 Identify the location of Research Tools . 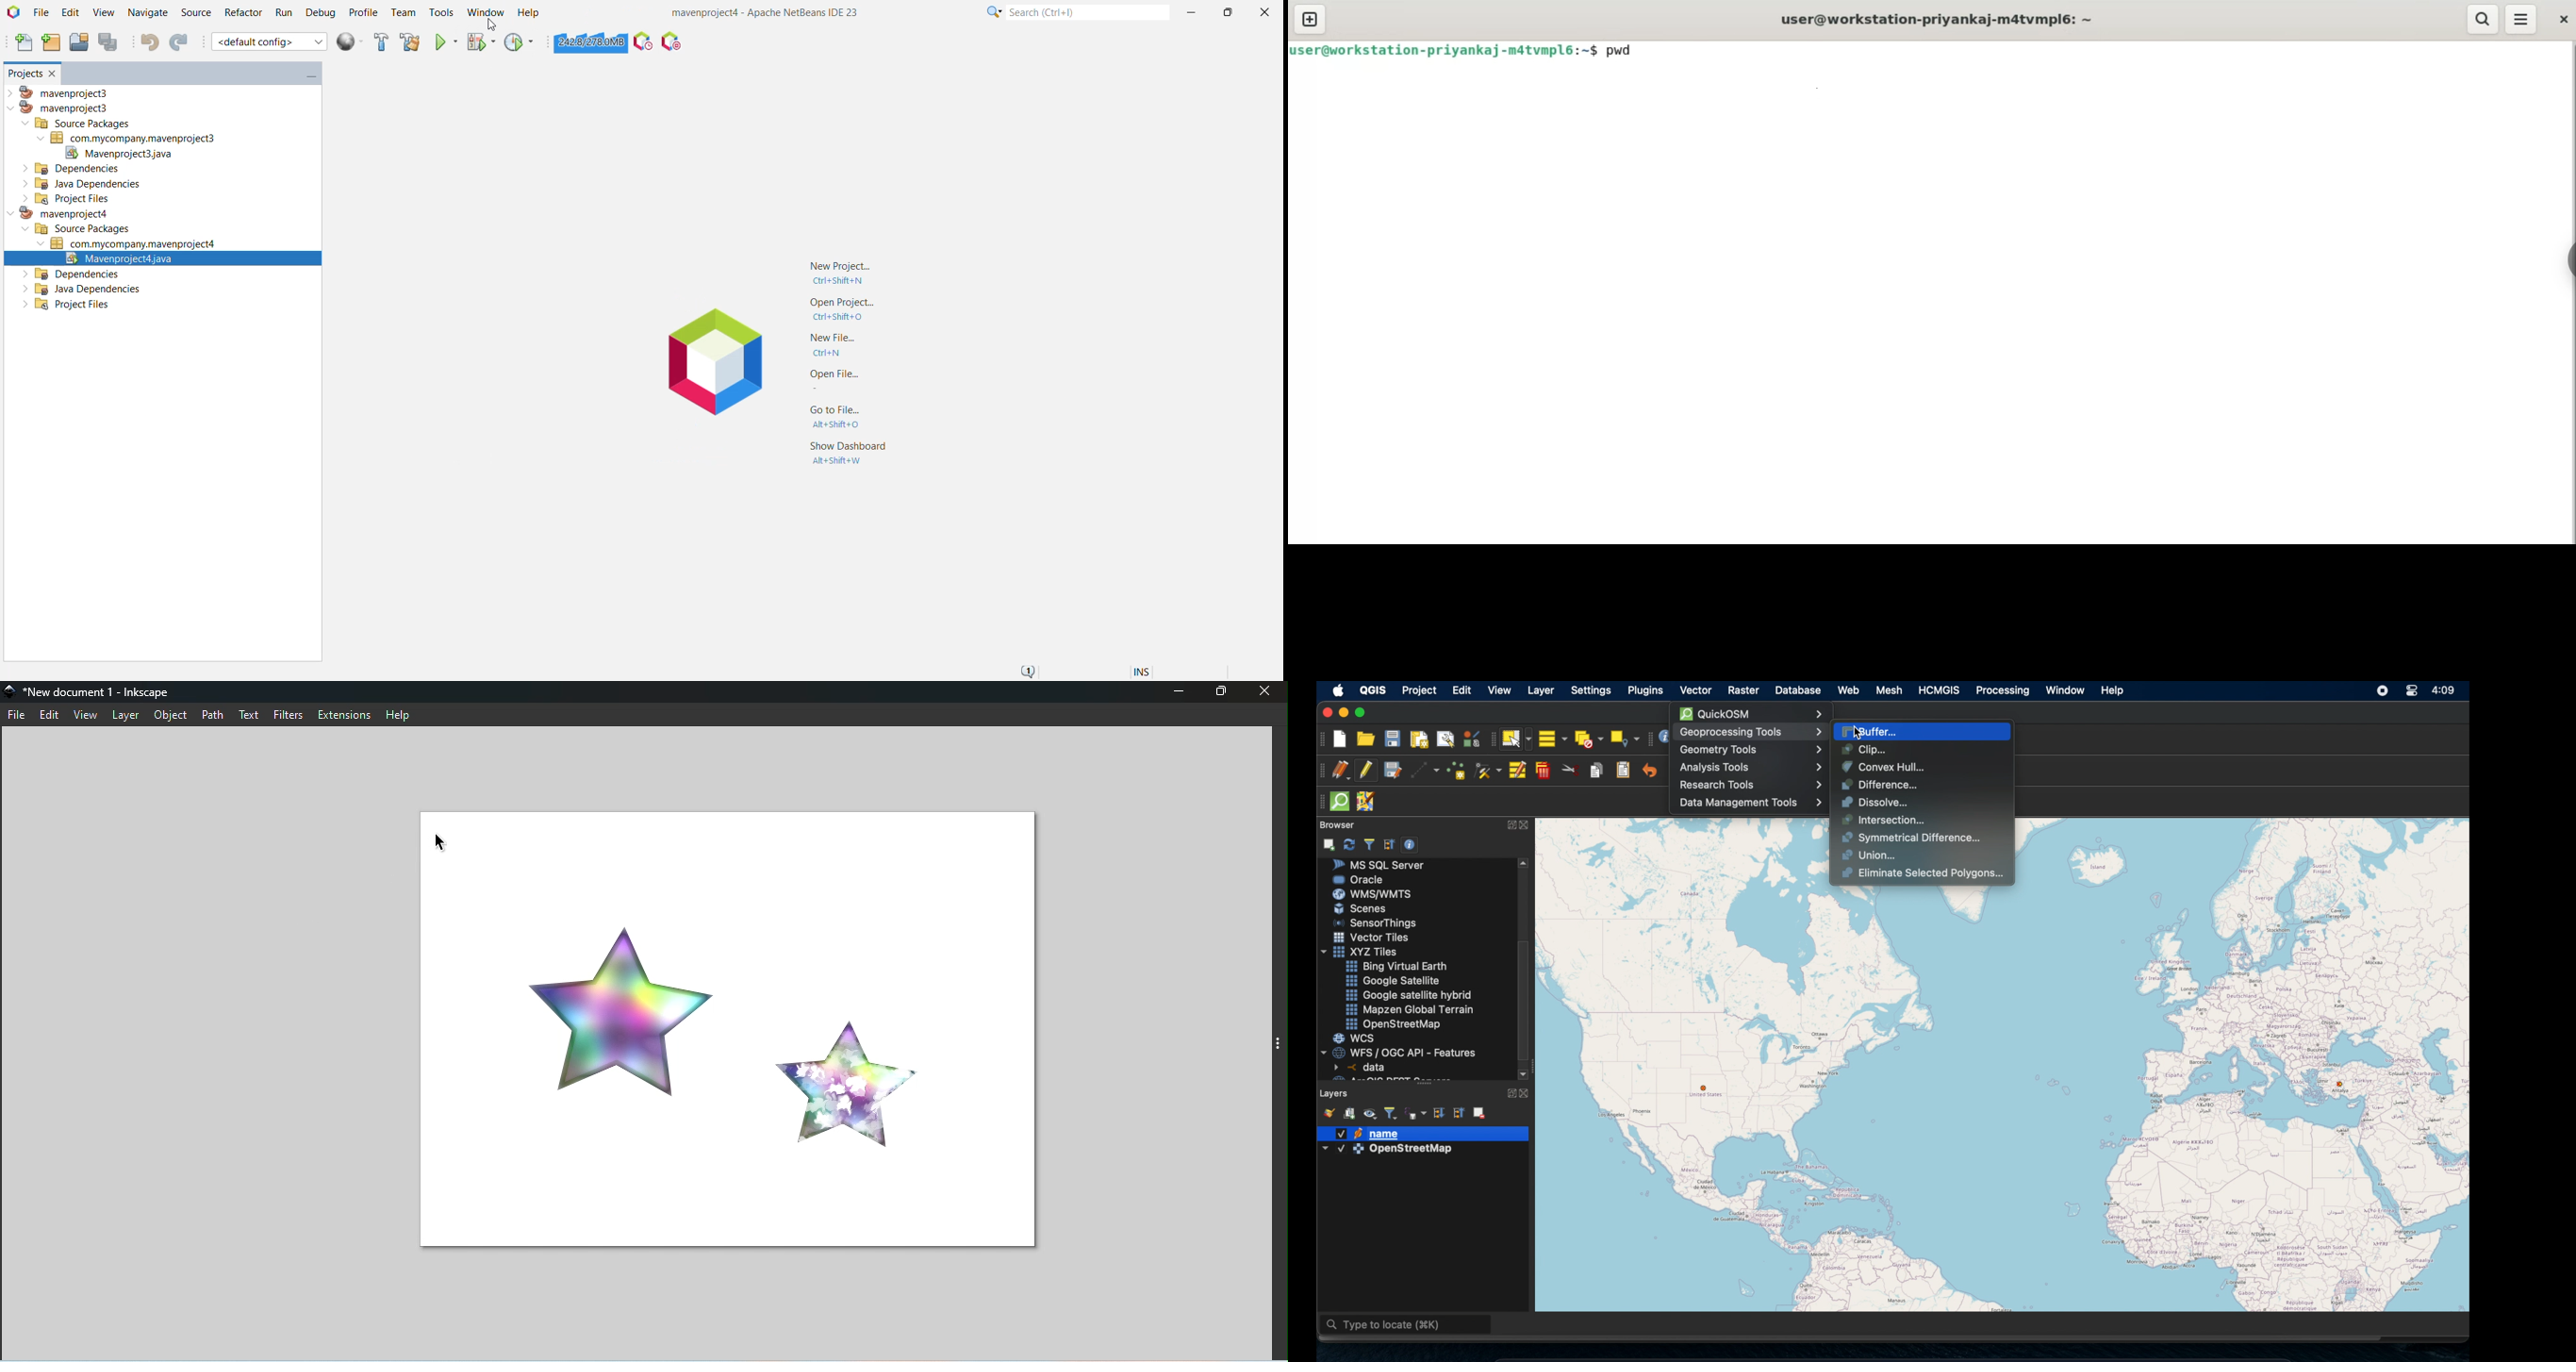
(1749, 786).